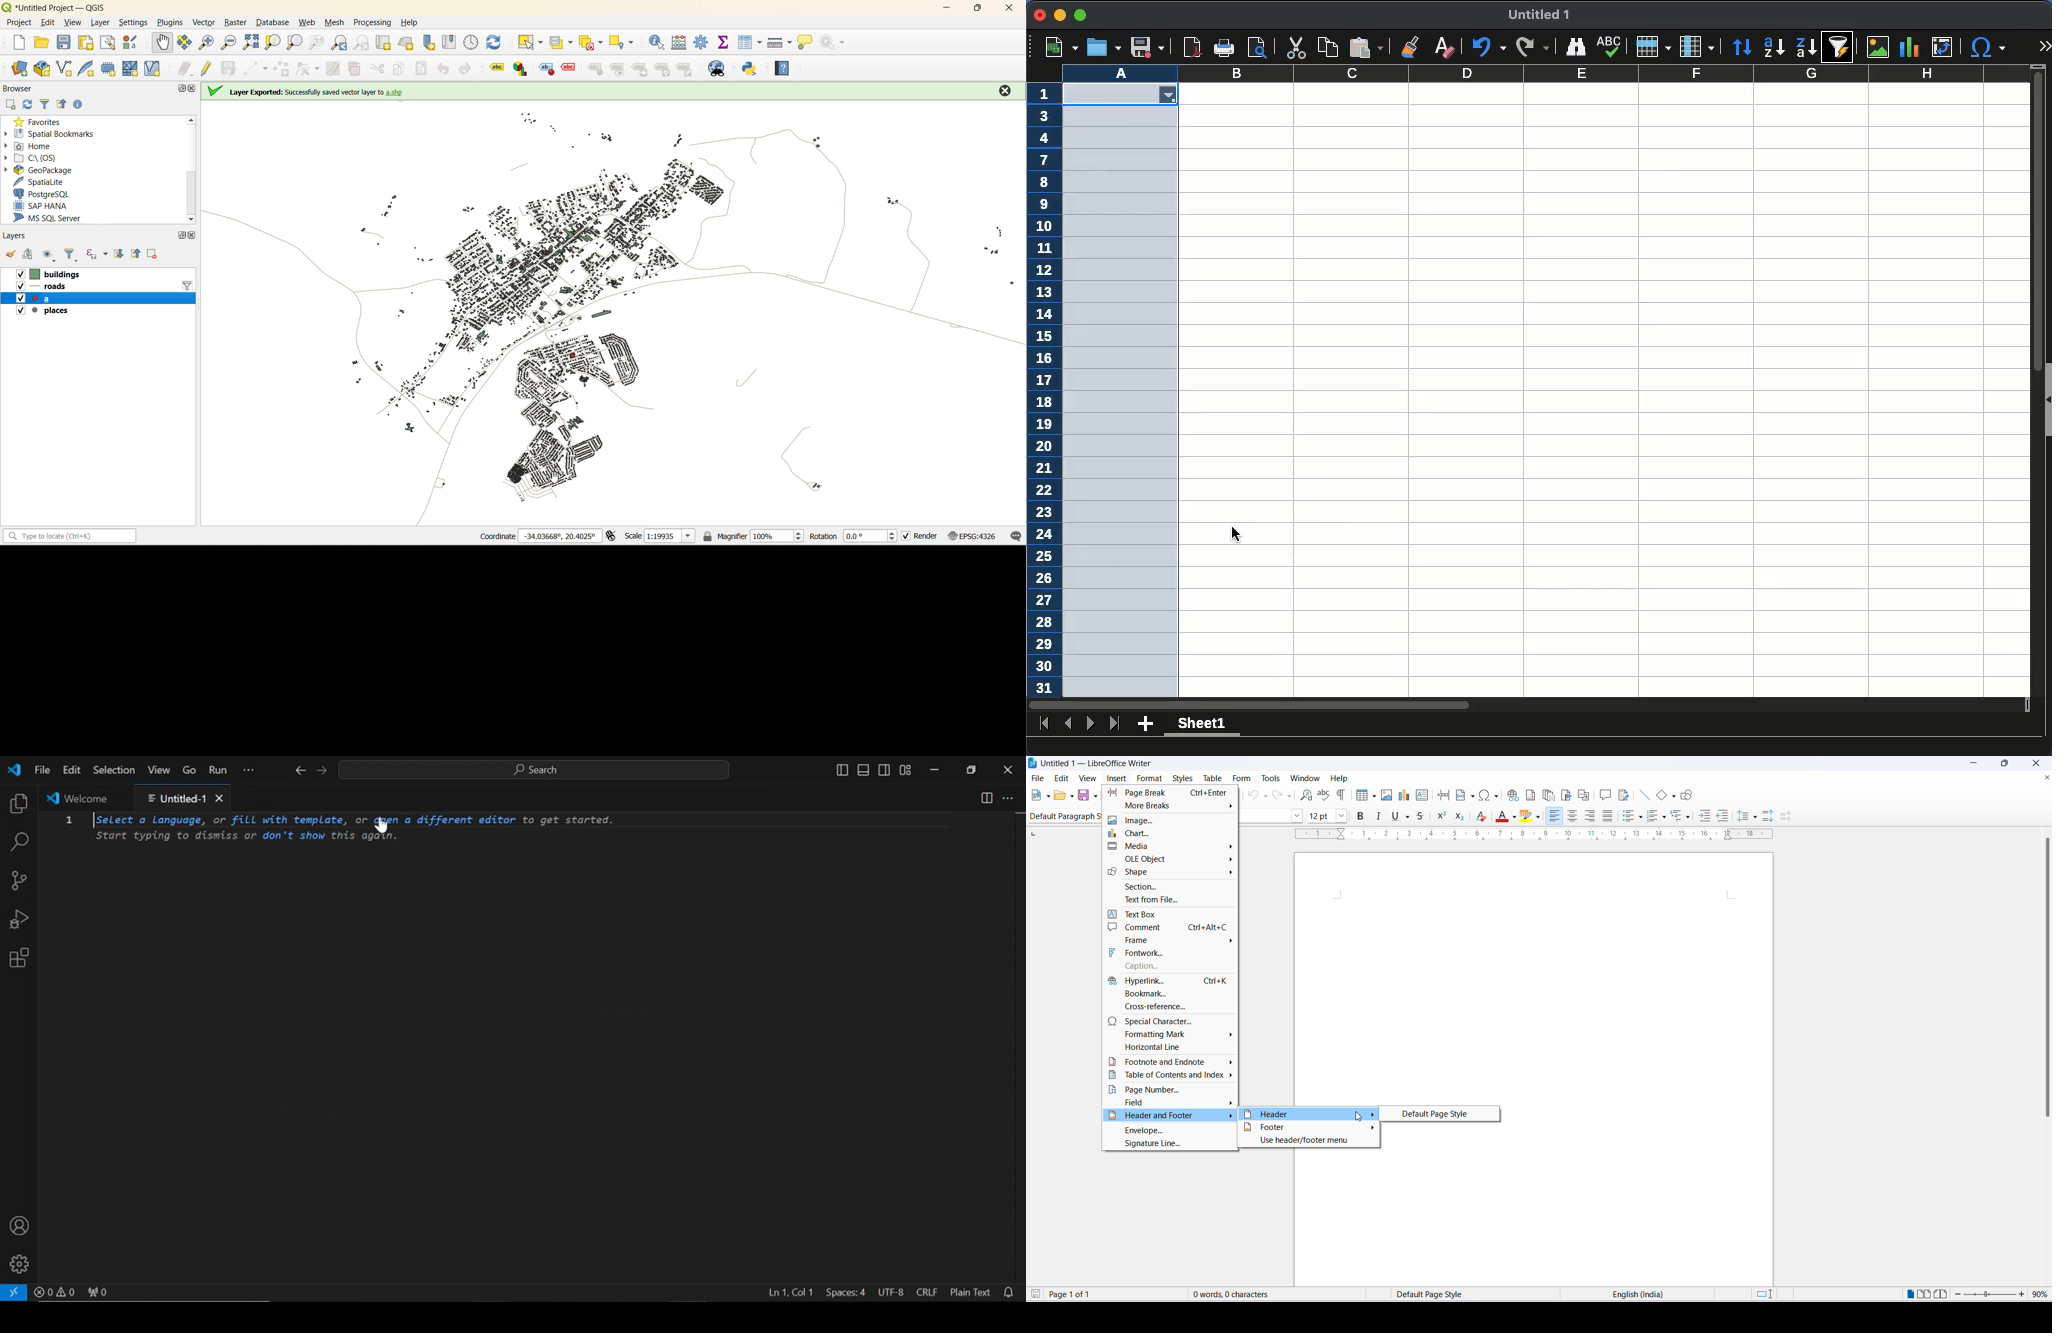 This screenshot has height=1344, width=2072. Describe the element at coordinates (1193, 47) in the screenshot. I see `pdf reviewer` at that location.